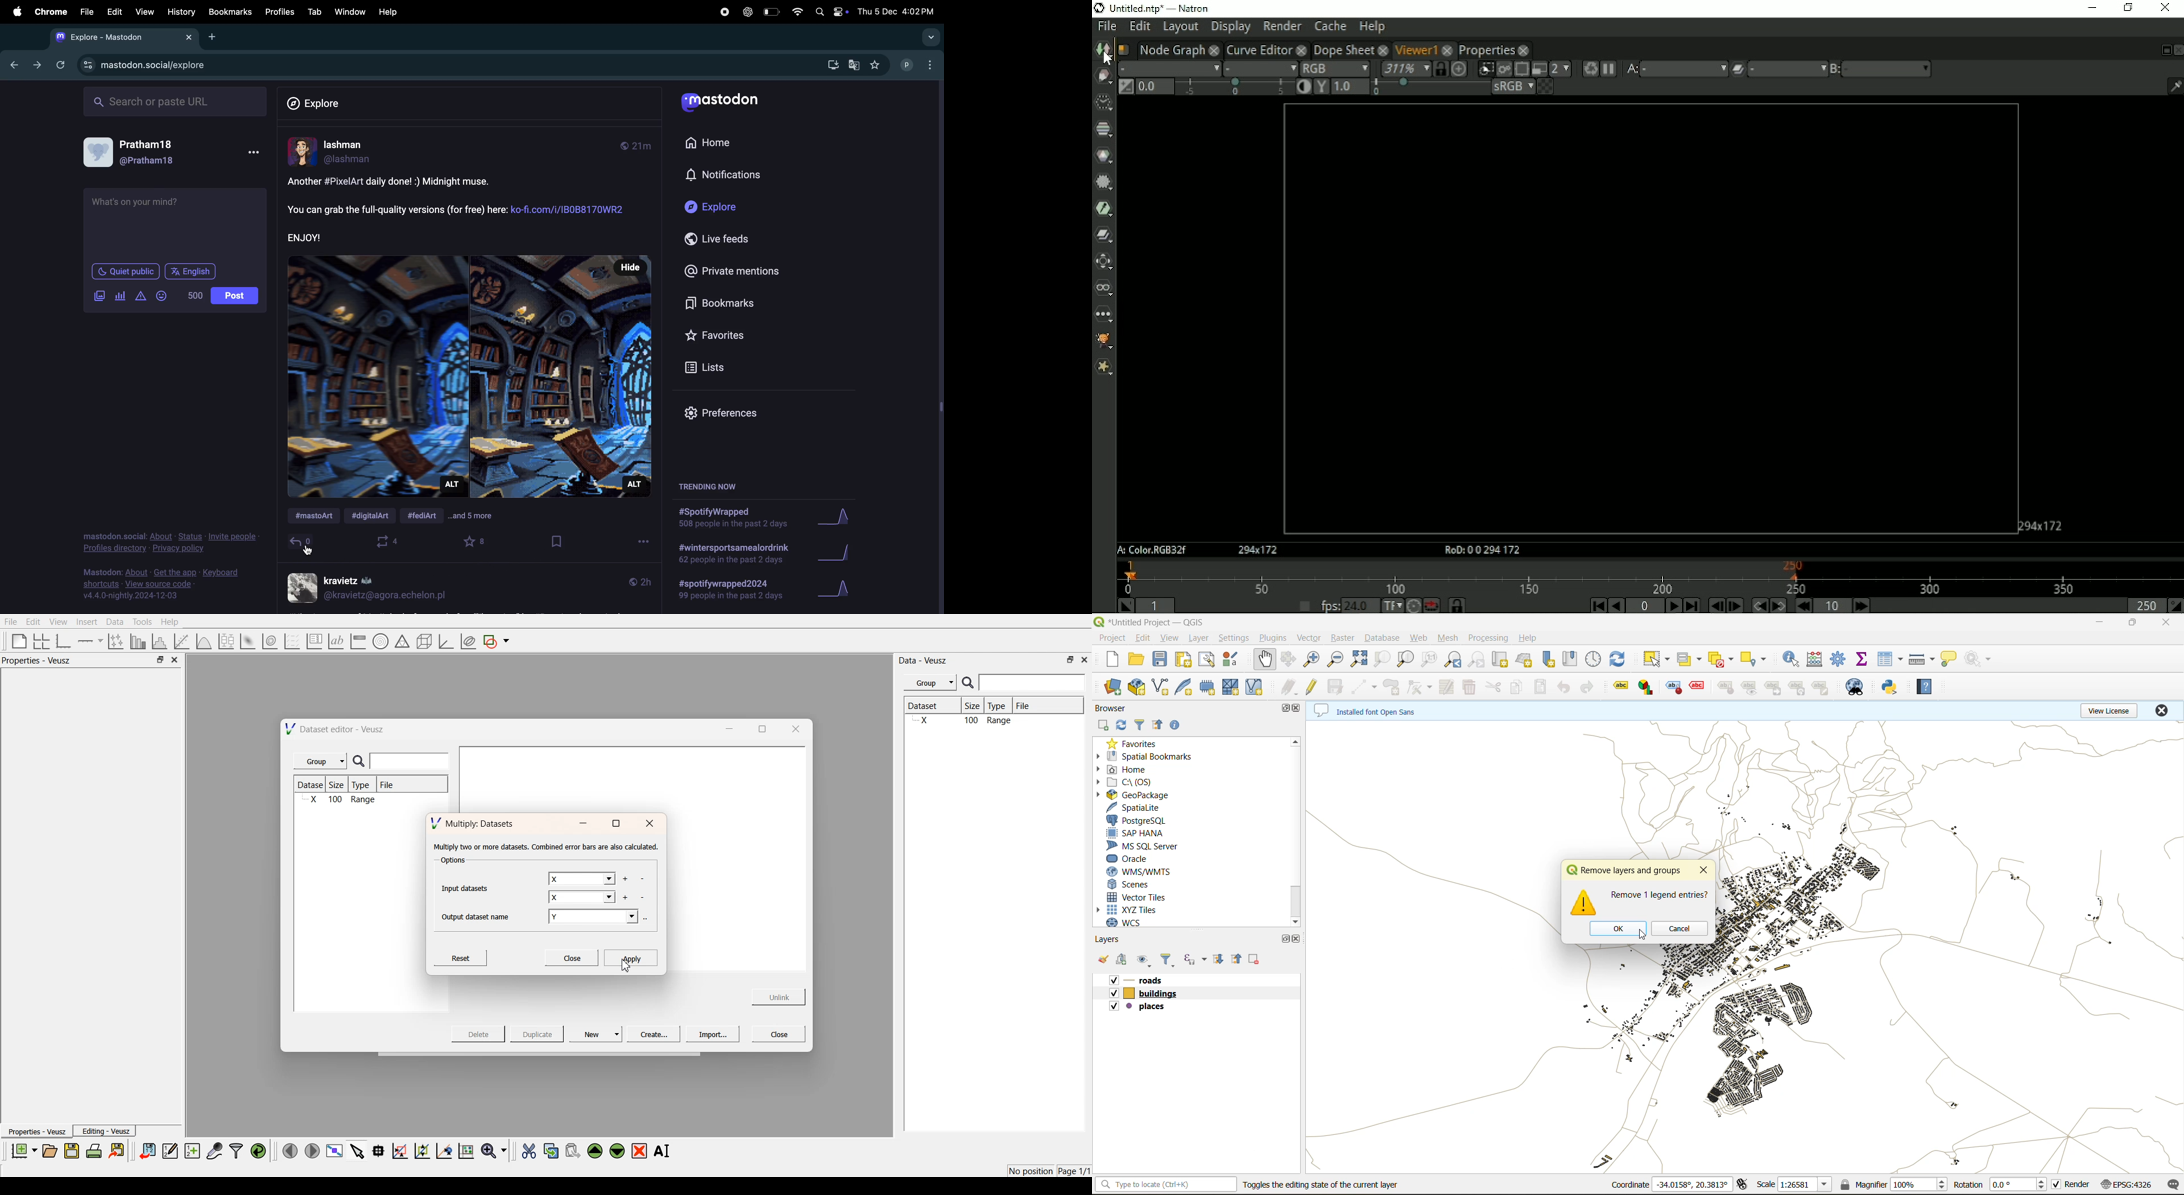  I want to click on mesh, so click(1449, 637).